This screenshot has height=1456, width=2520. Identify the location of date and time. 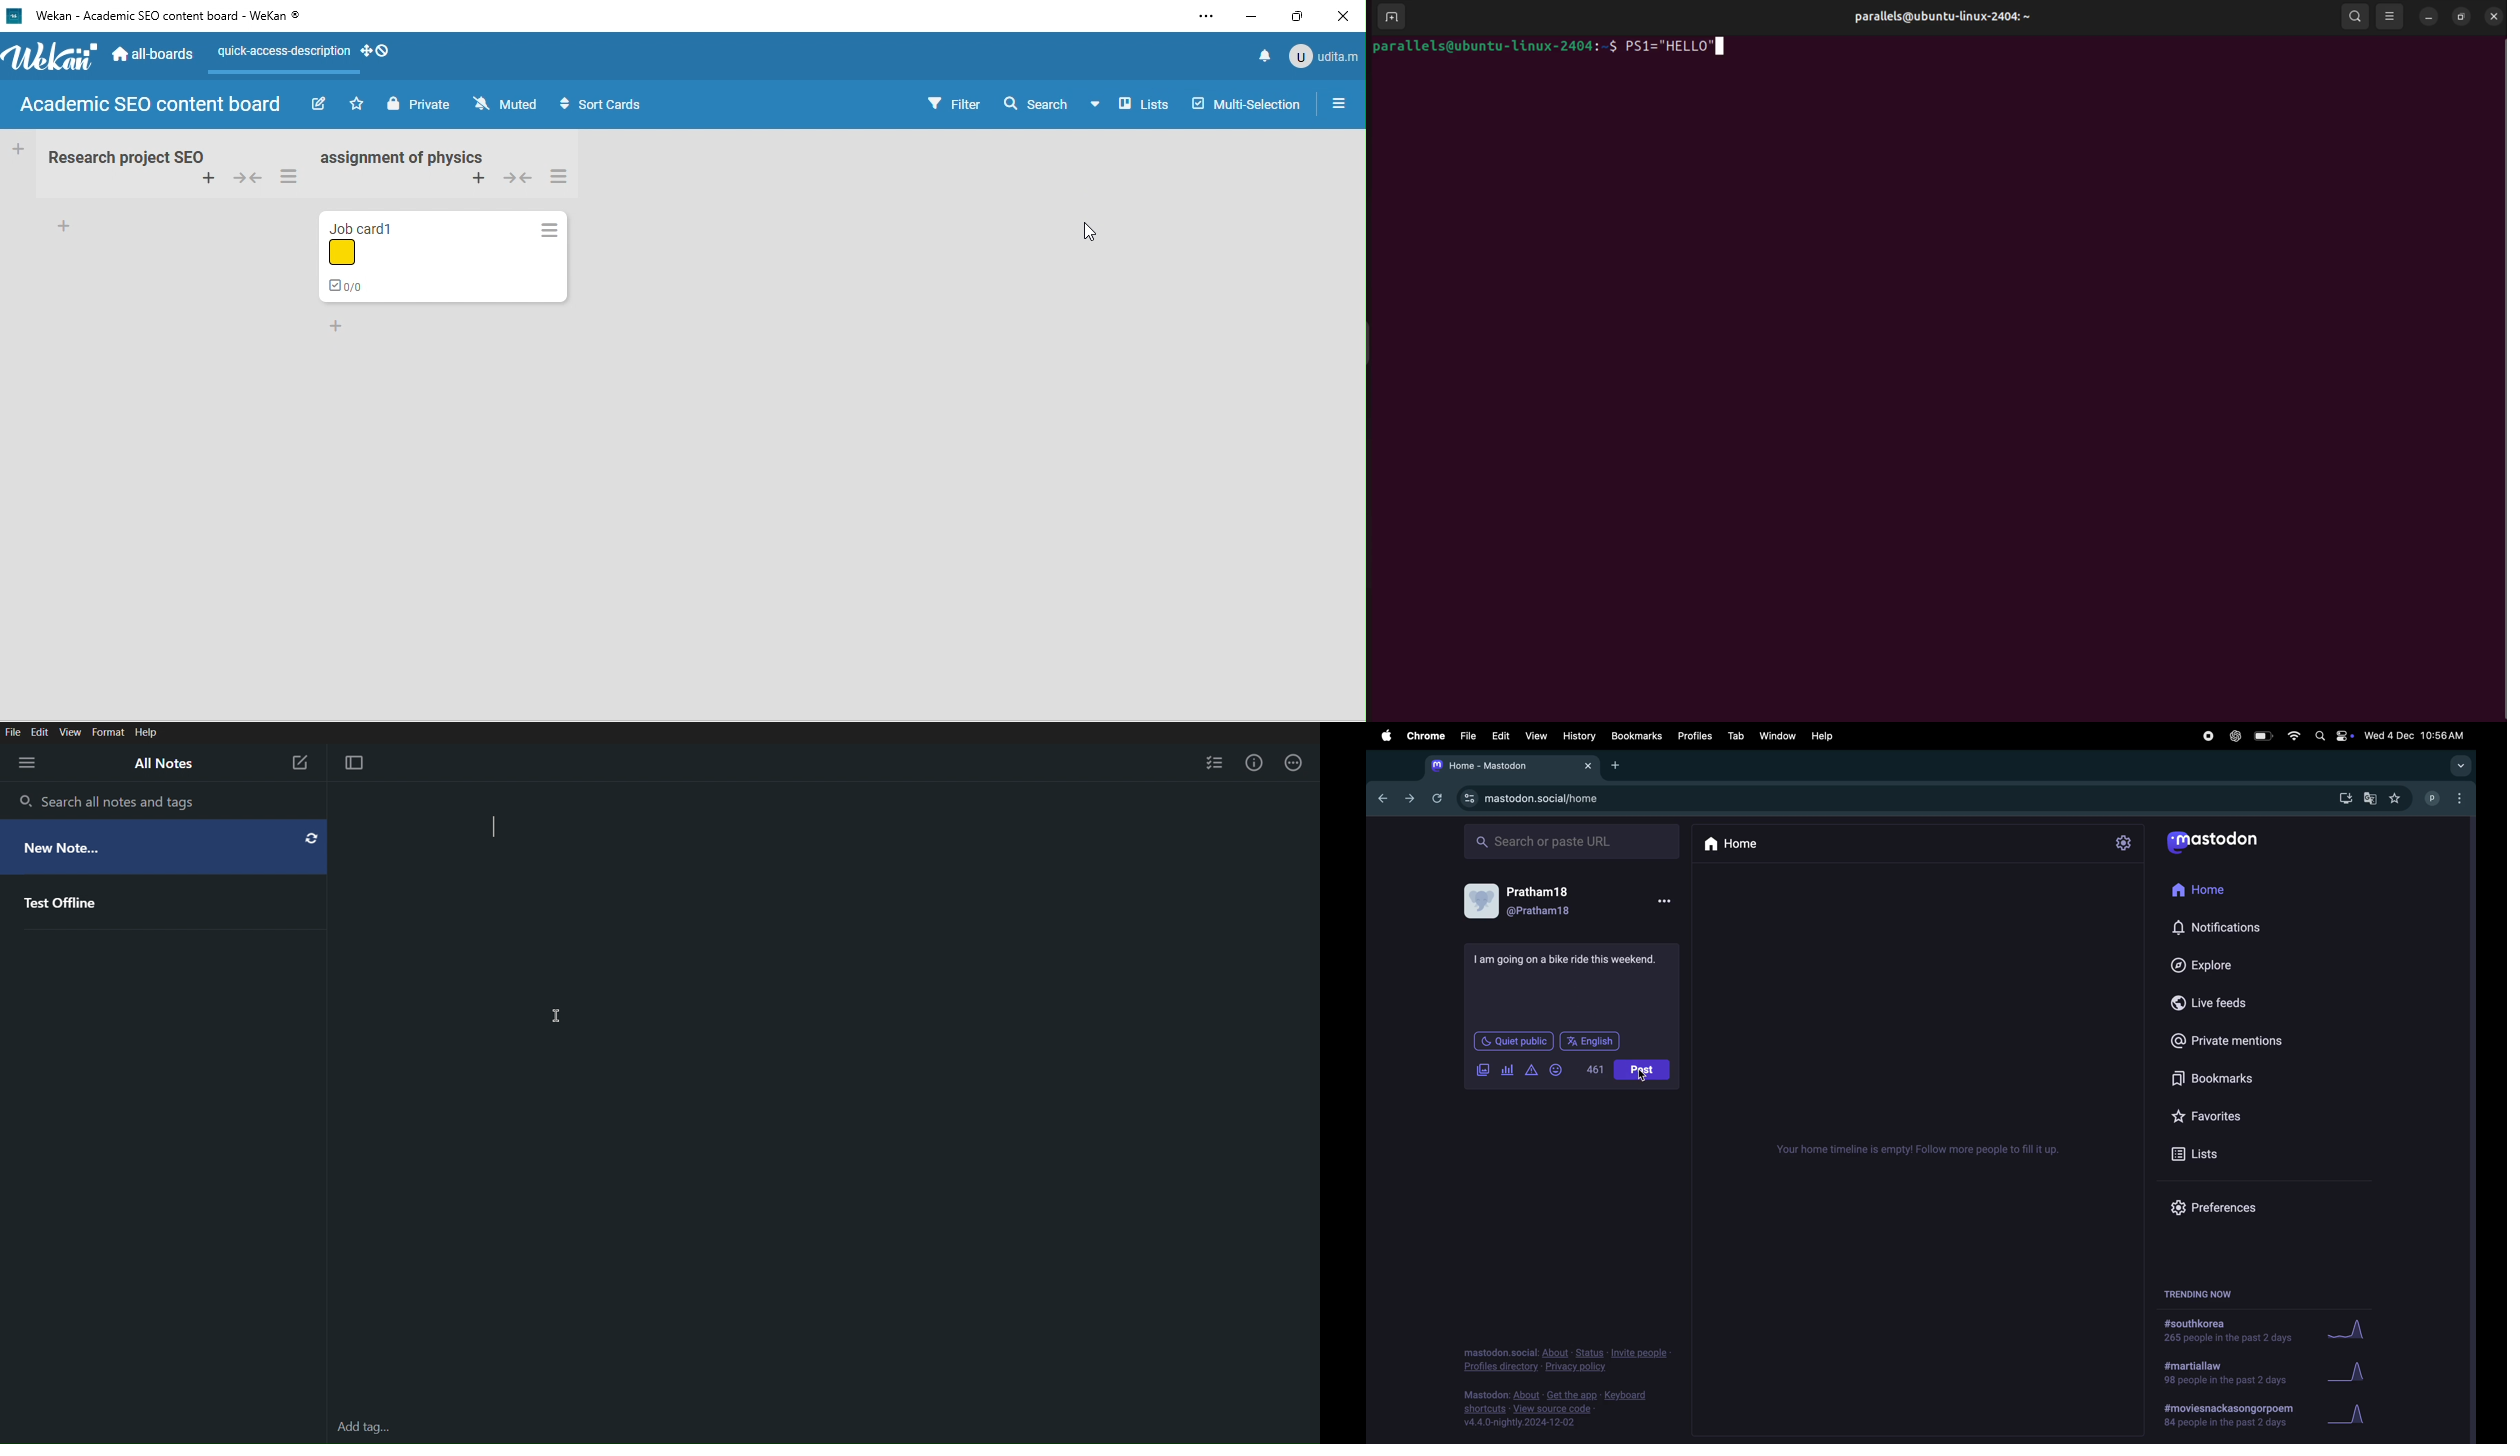
(2415, 734).